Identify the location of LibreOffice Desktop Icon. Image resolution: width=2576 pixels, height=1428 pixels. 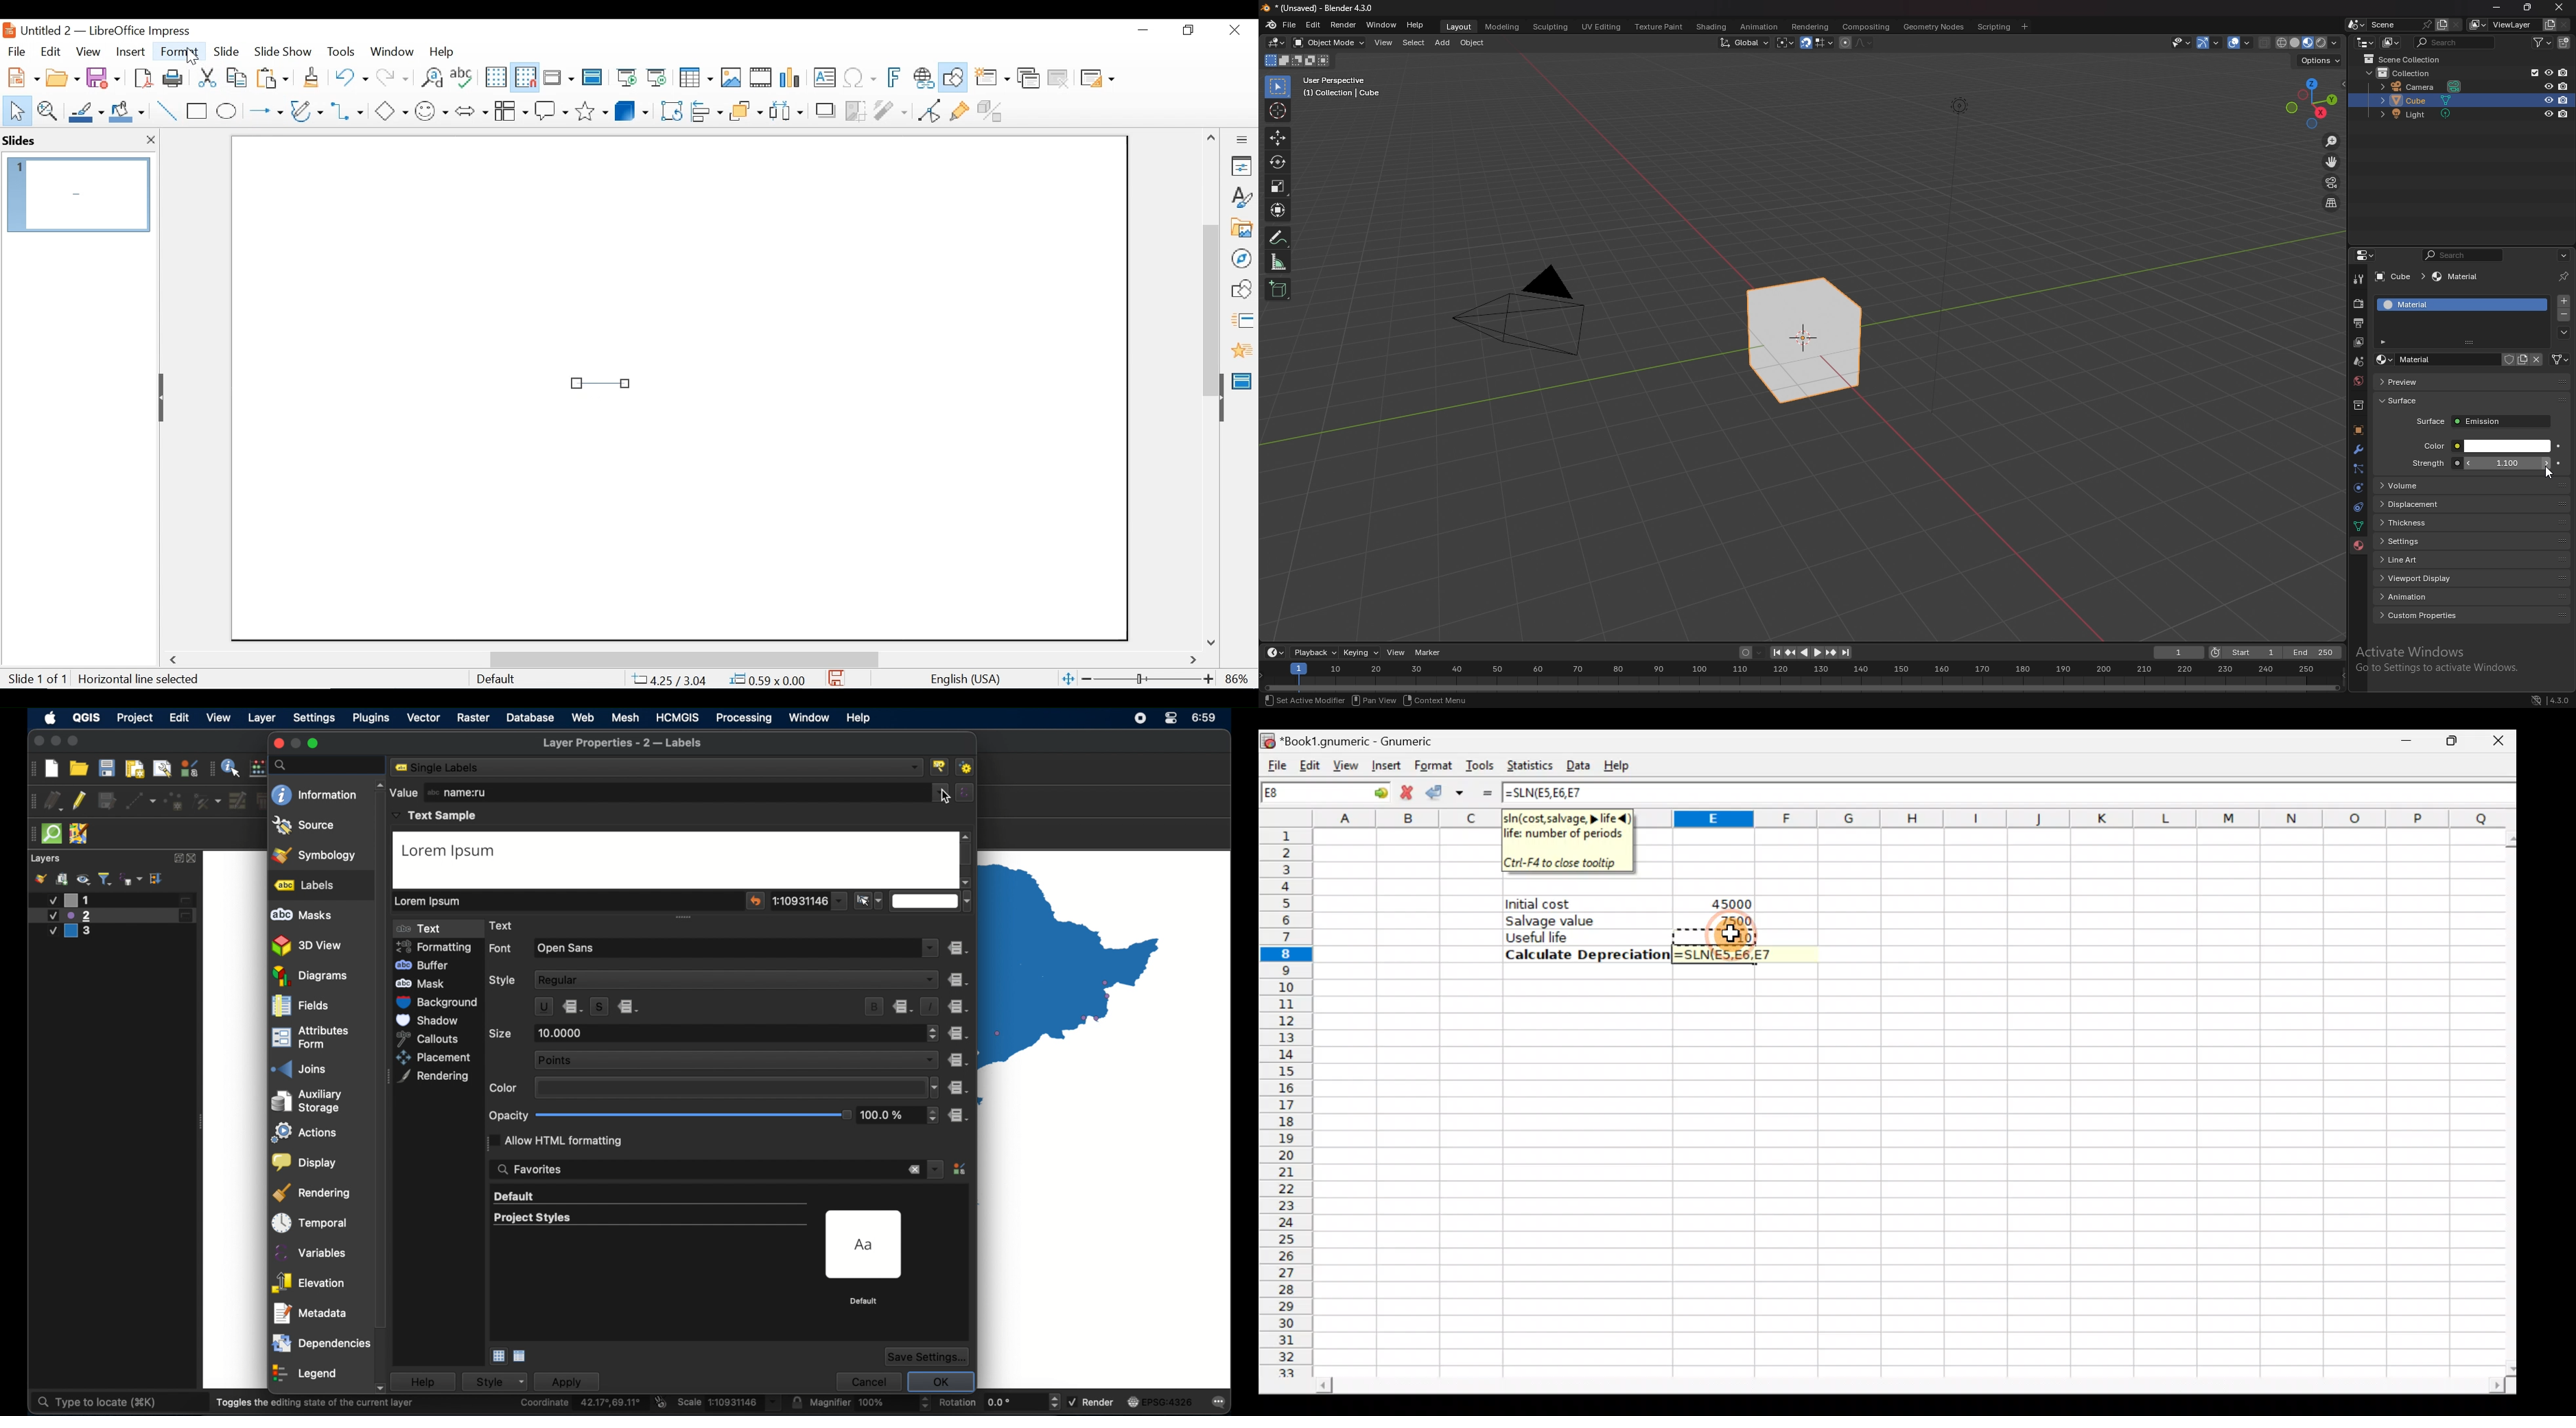
(8, 30).